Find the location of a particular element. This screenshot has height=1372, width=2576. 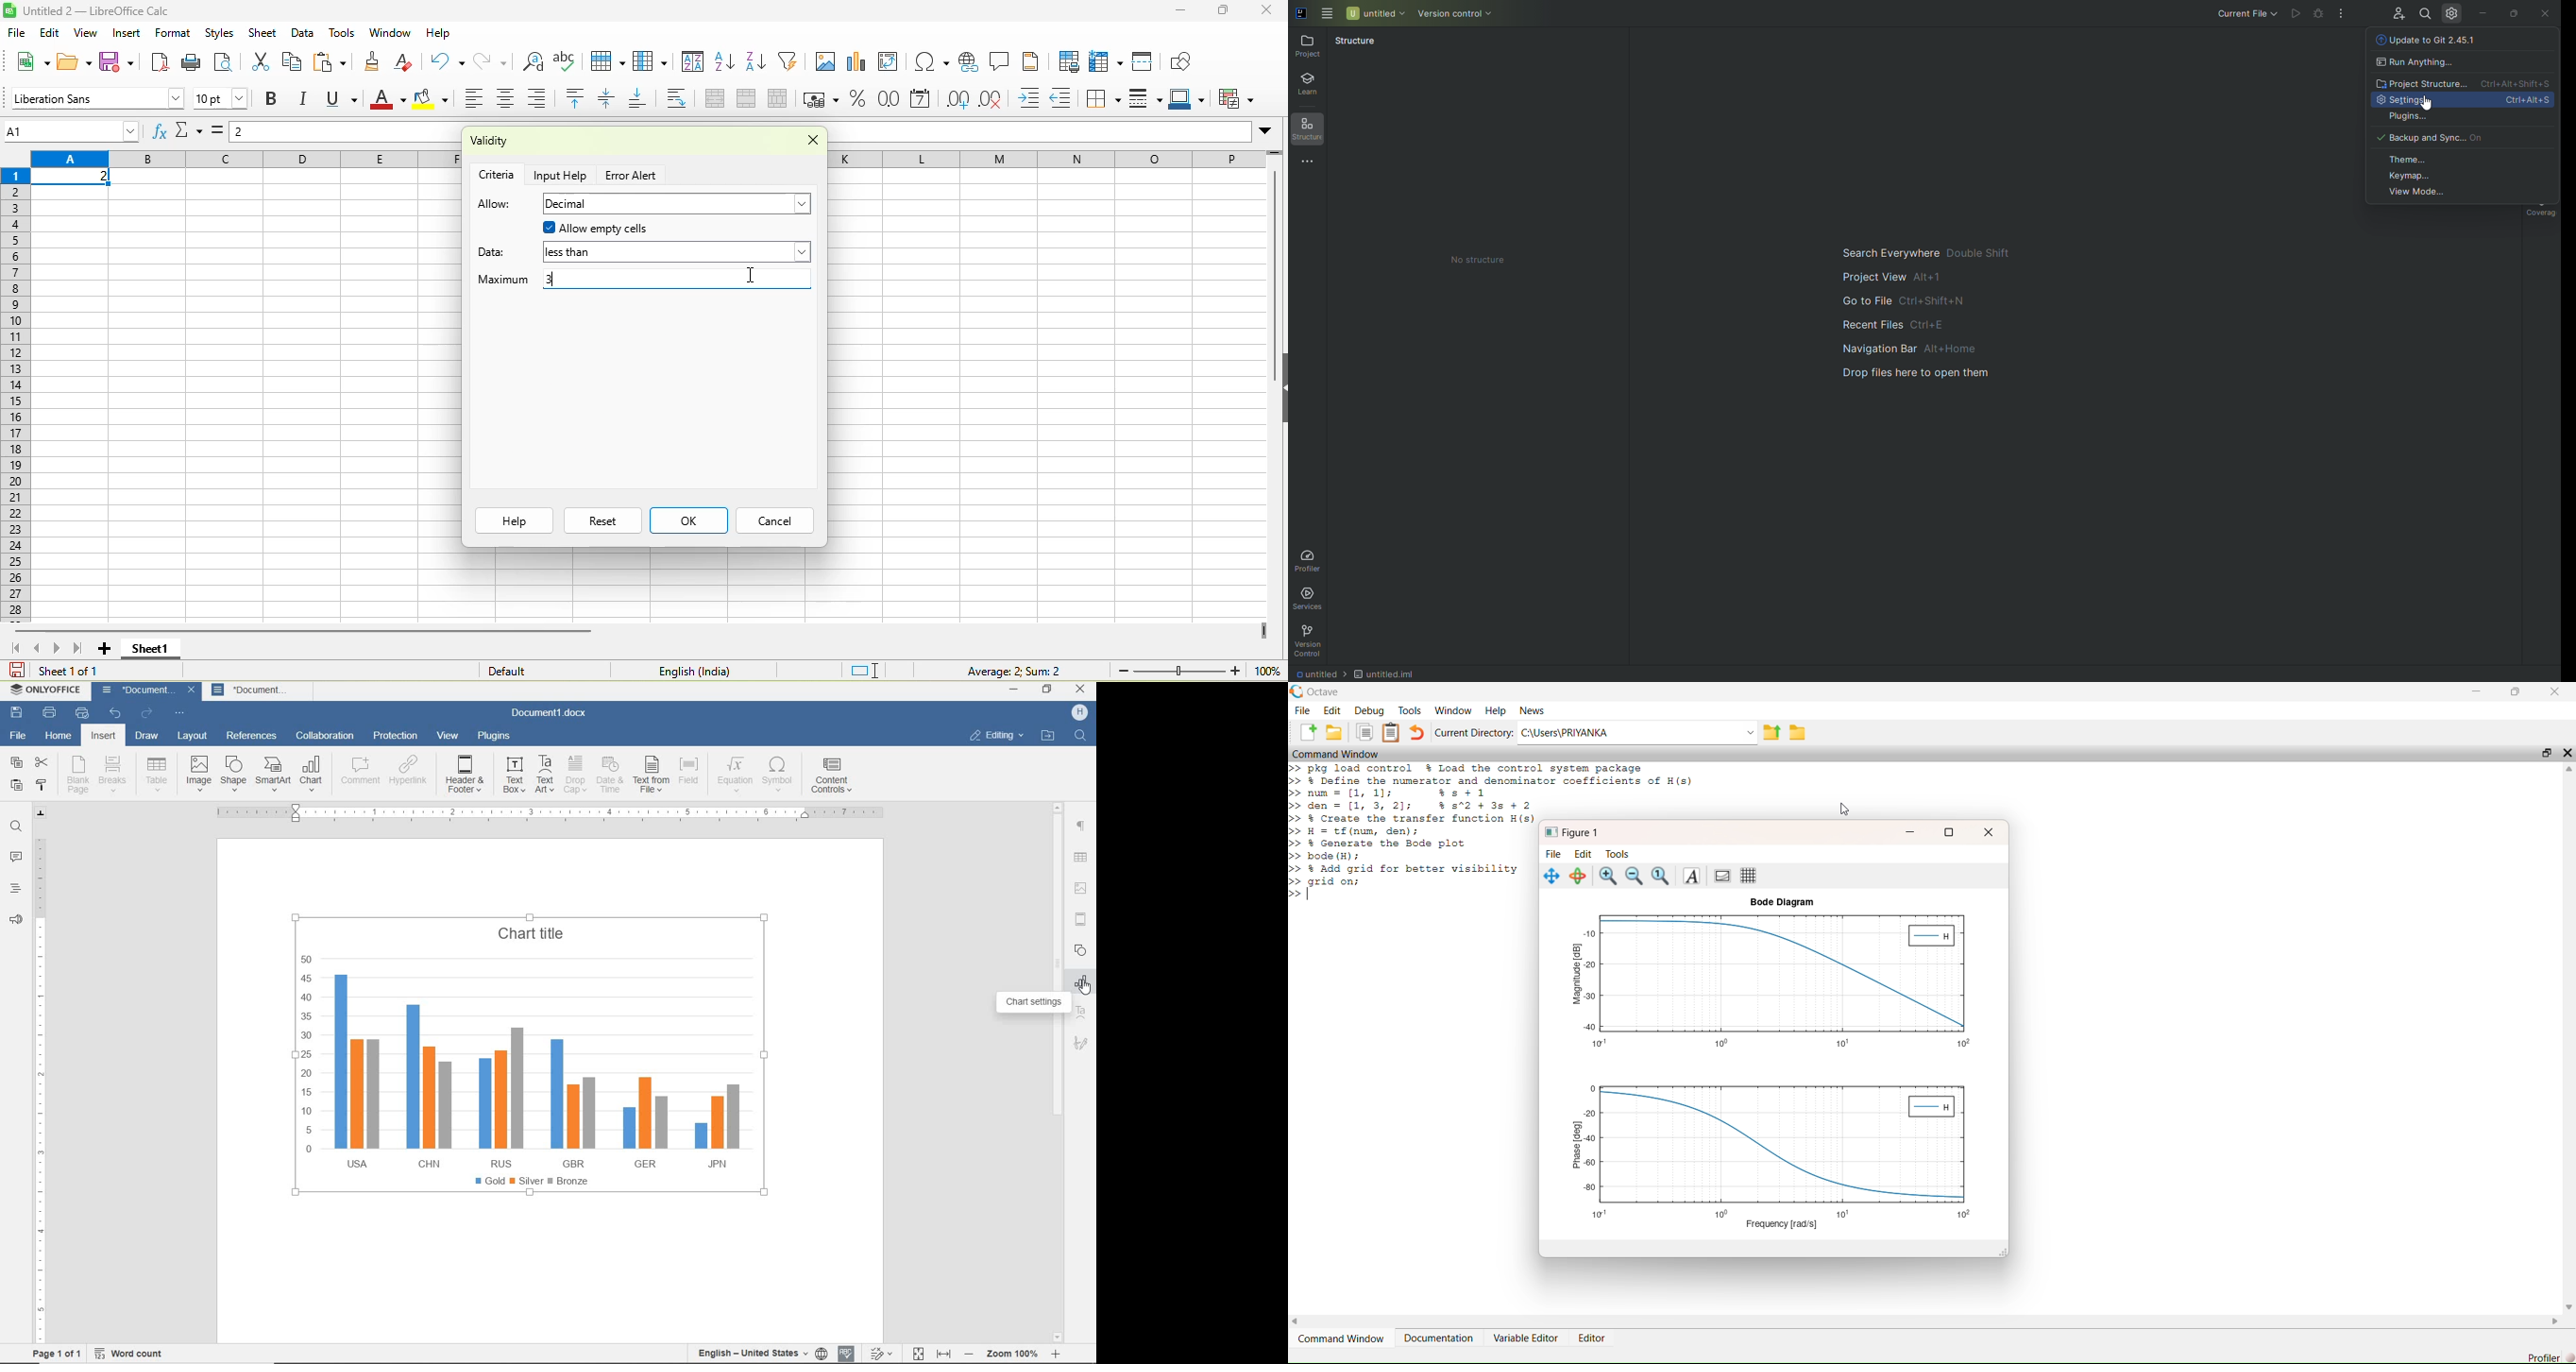

Update is located at coordinates (2464, 42).